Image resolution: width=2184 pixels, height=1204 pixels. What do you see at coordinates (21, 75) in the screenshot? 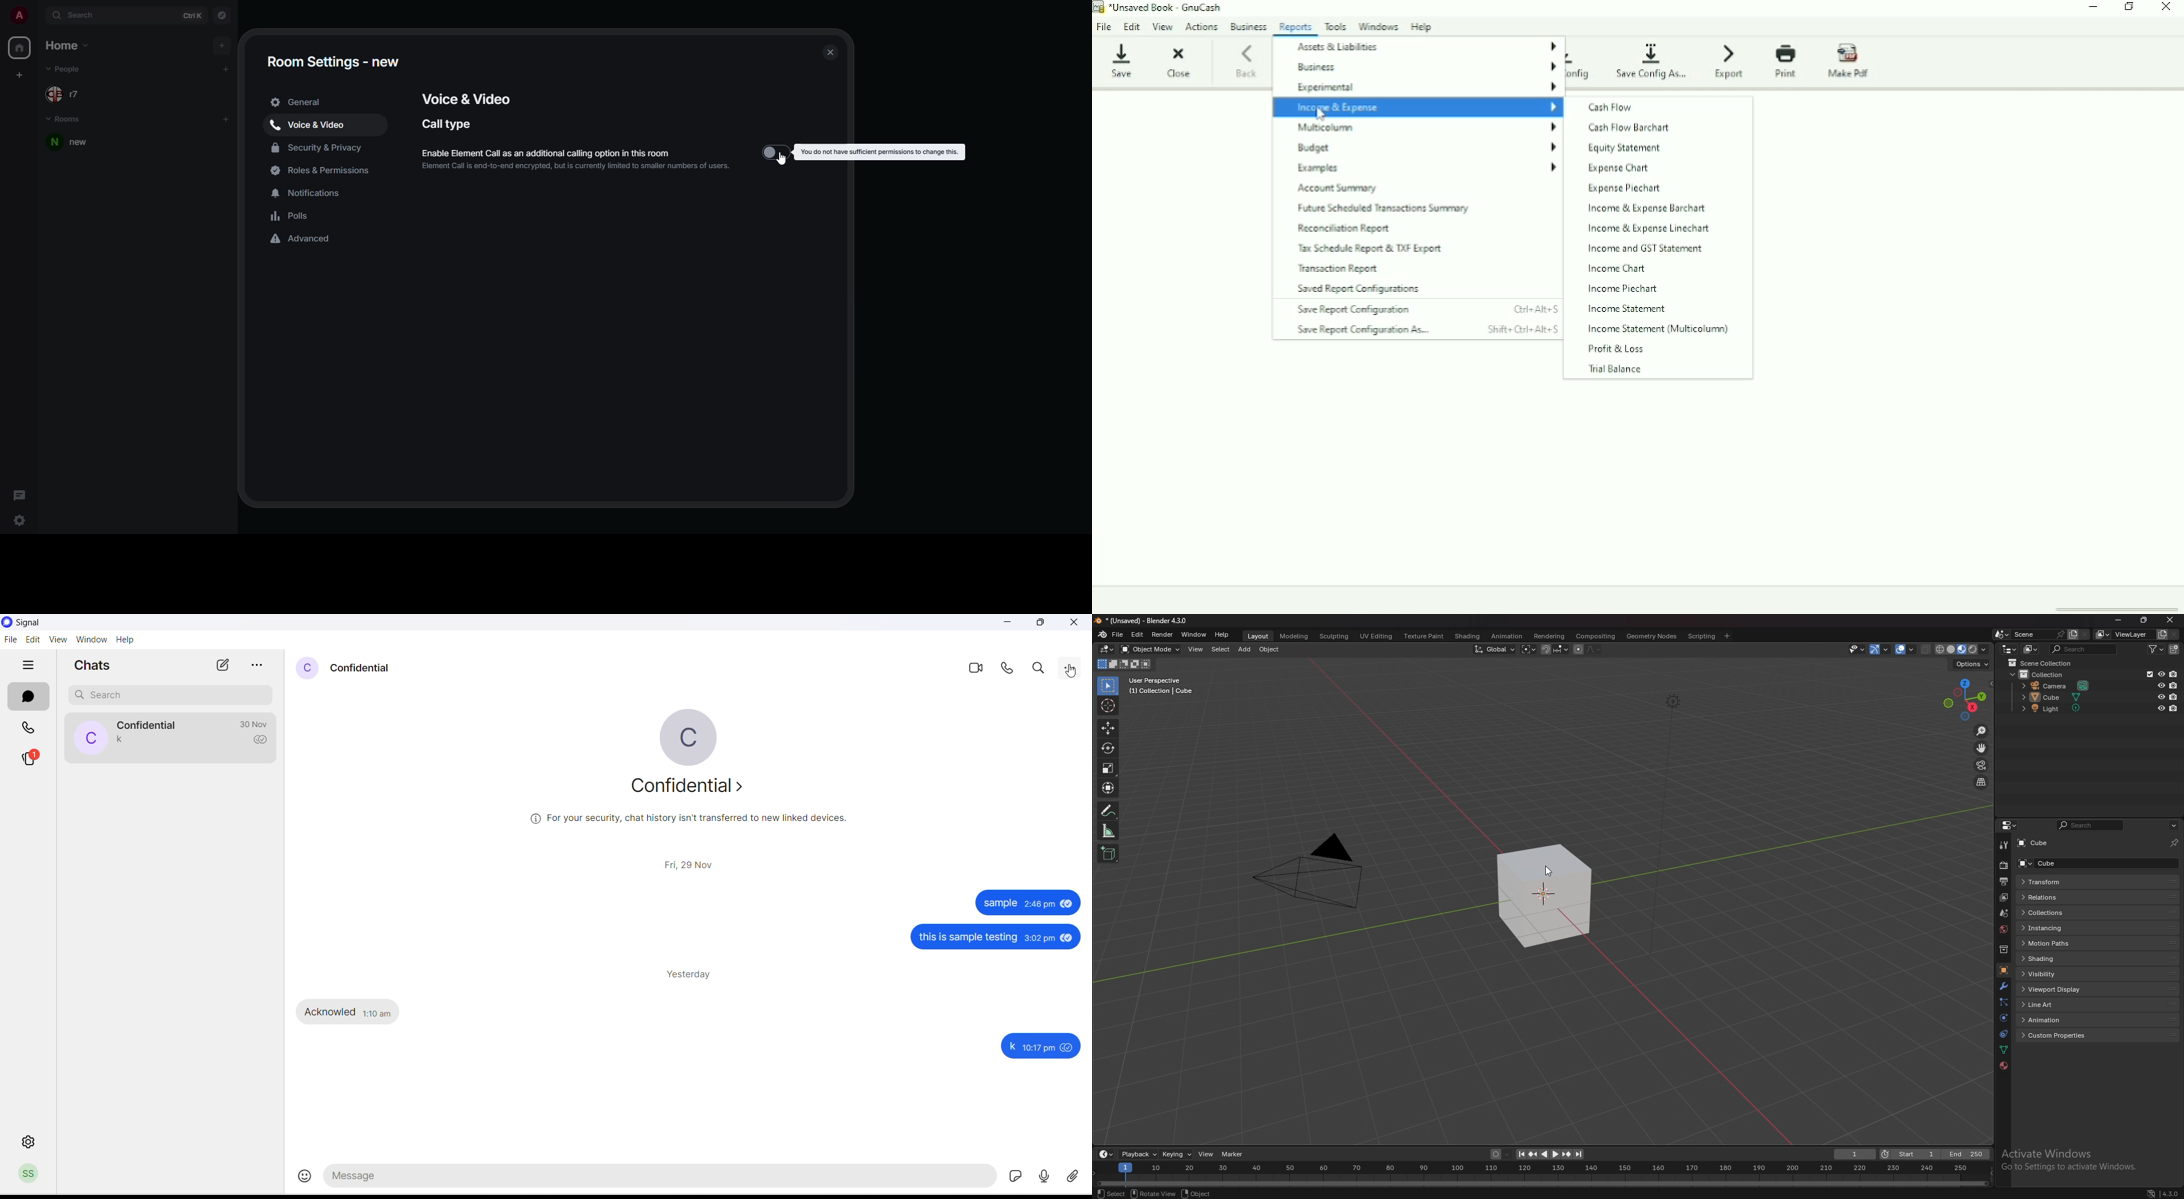
I see `create space` at bounding box center [21, 75].